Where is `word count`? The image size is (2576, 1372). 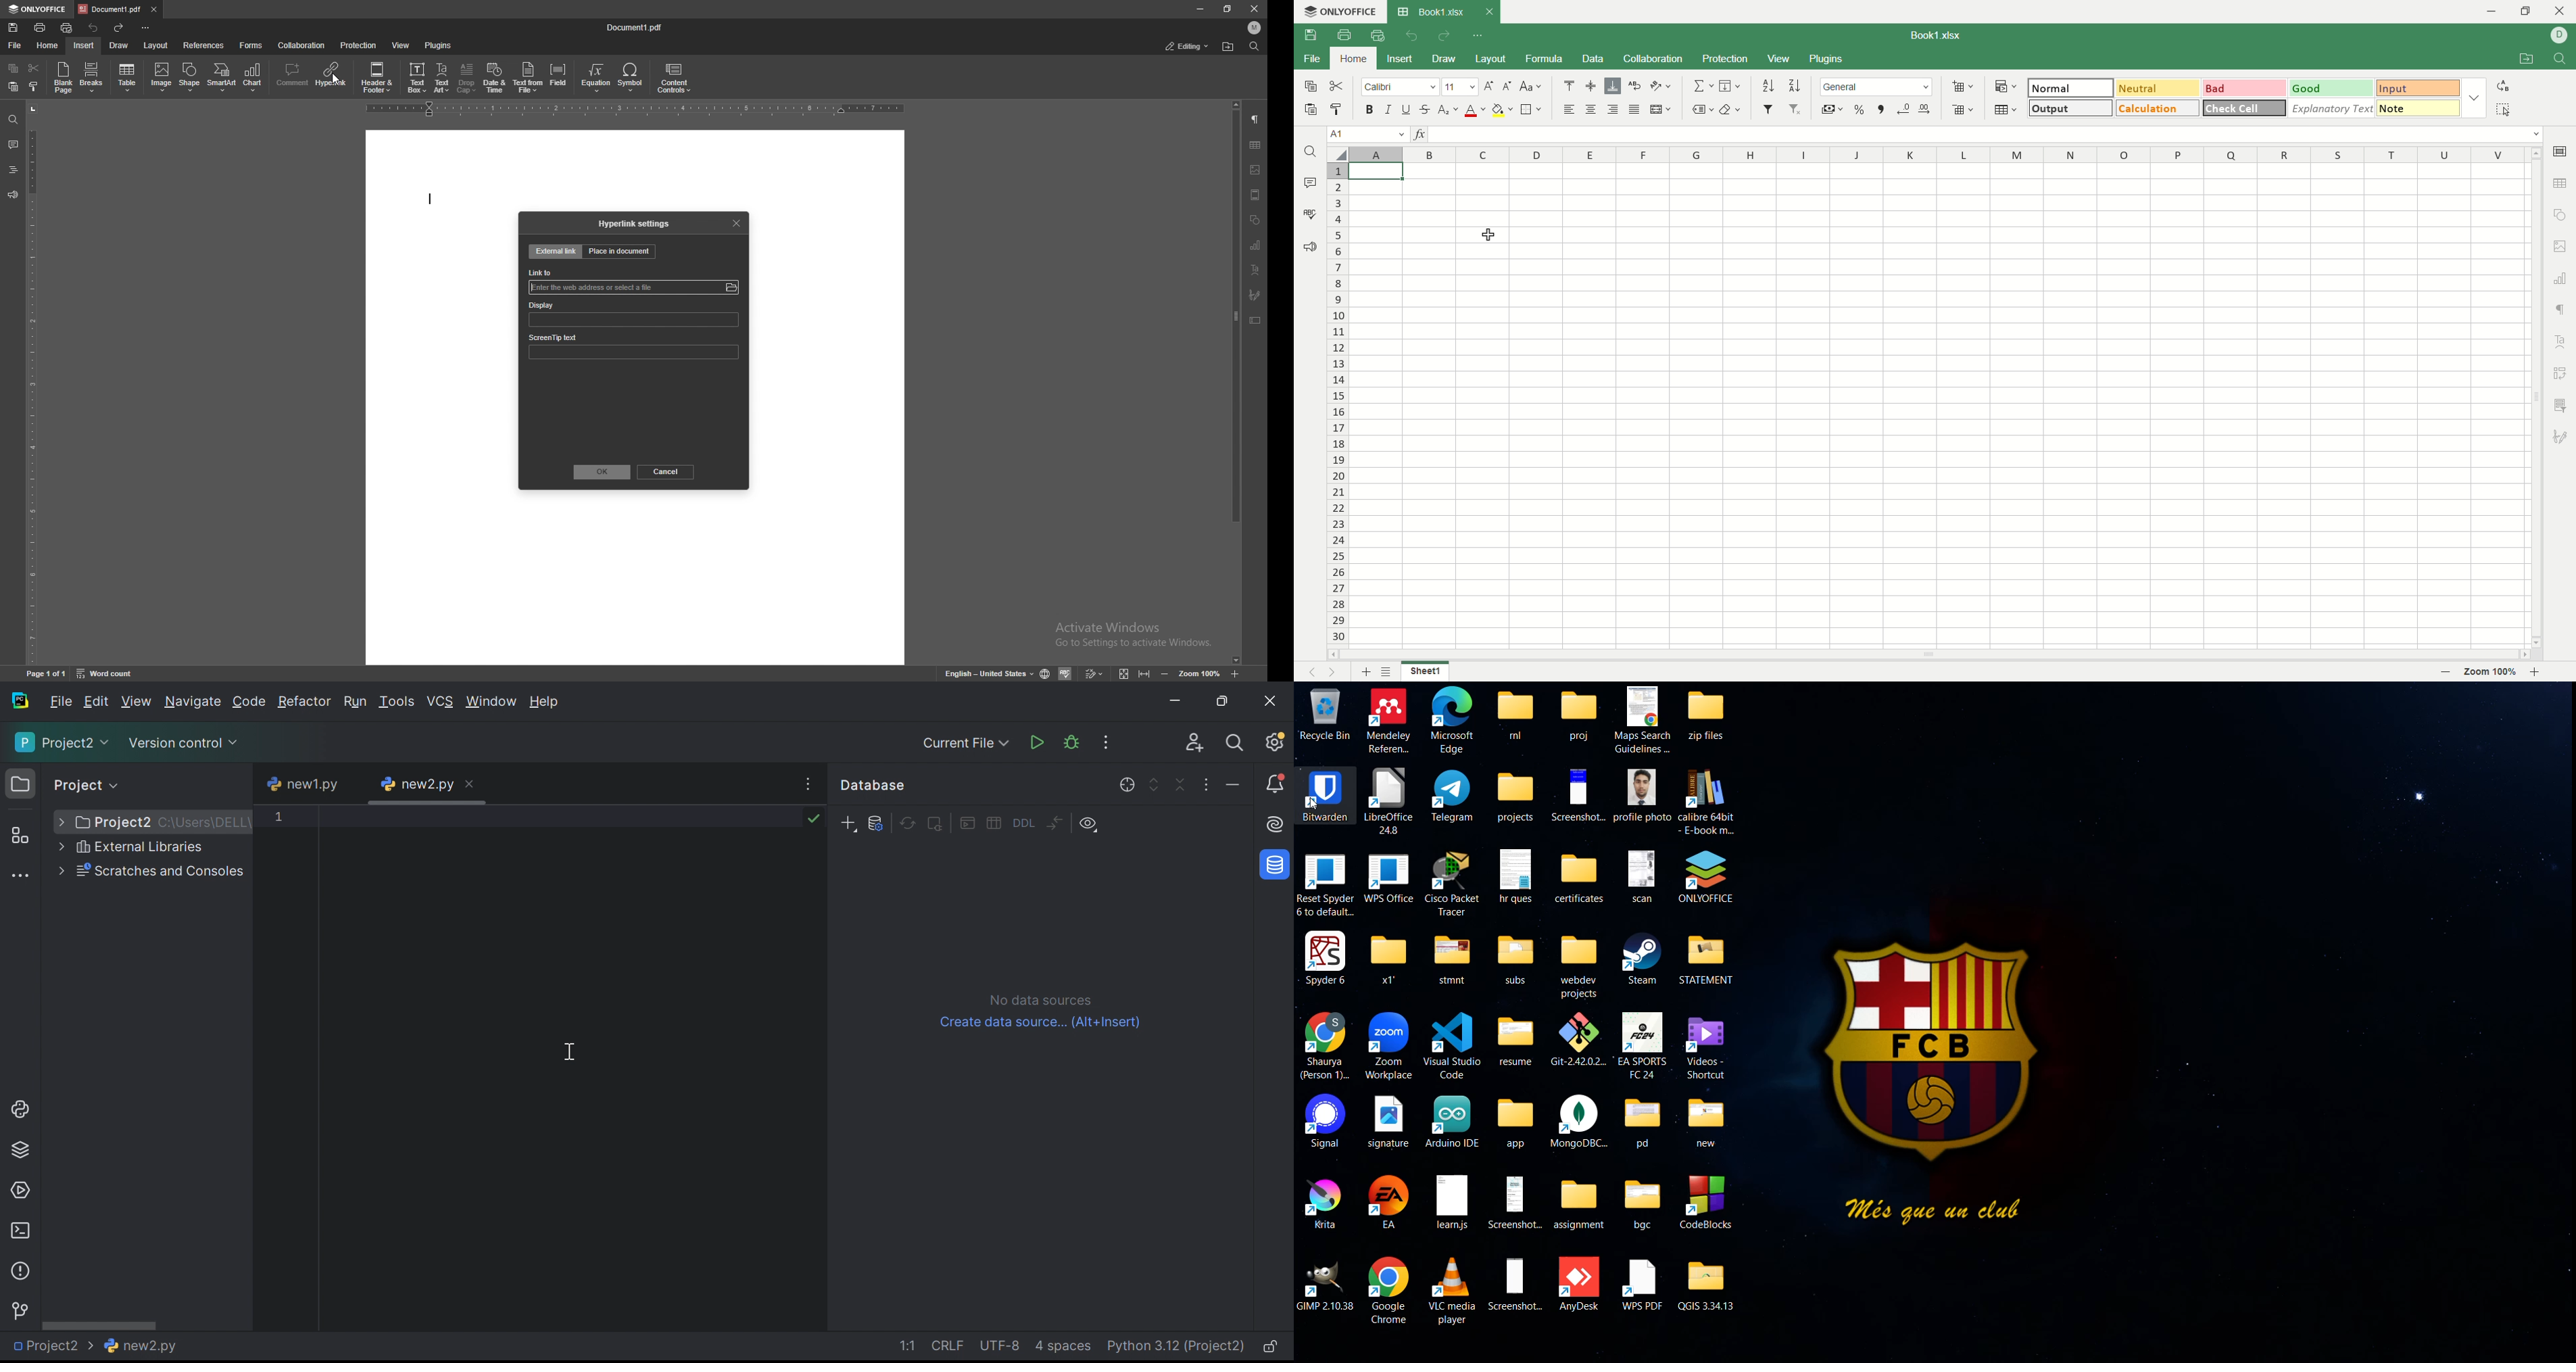
word count is located at coordinates (107, 671).